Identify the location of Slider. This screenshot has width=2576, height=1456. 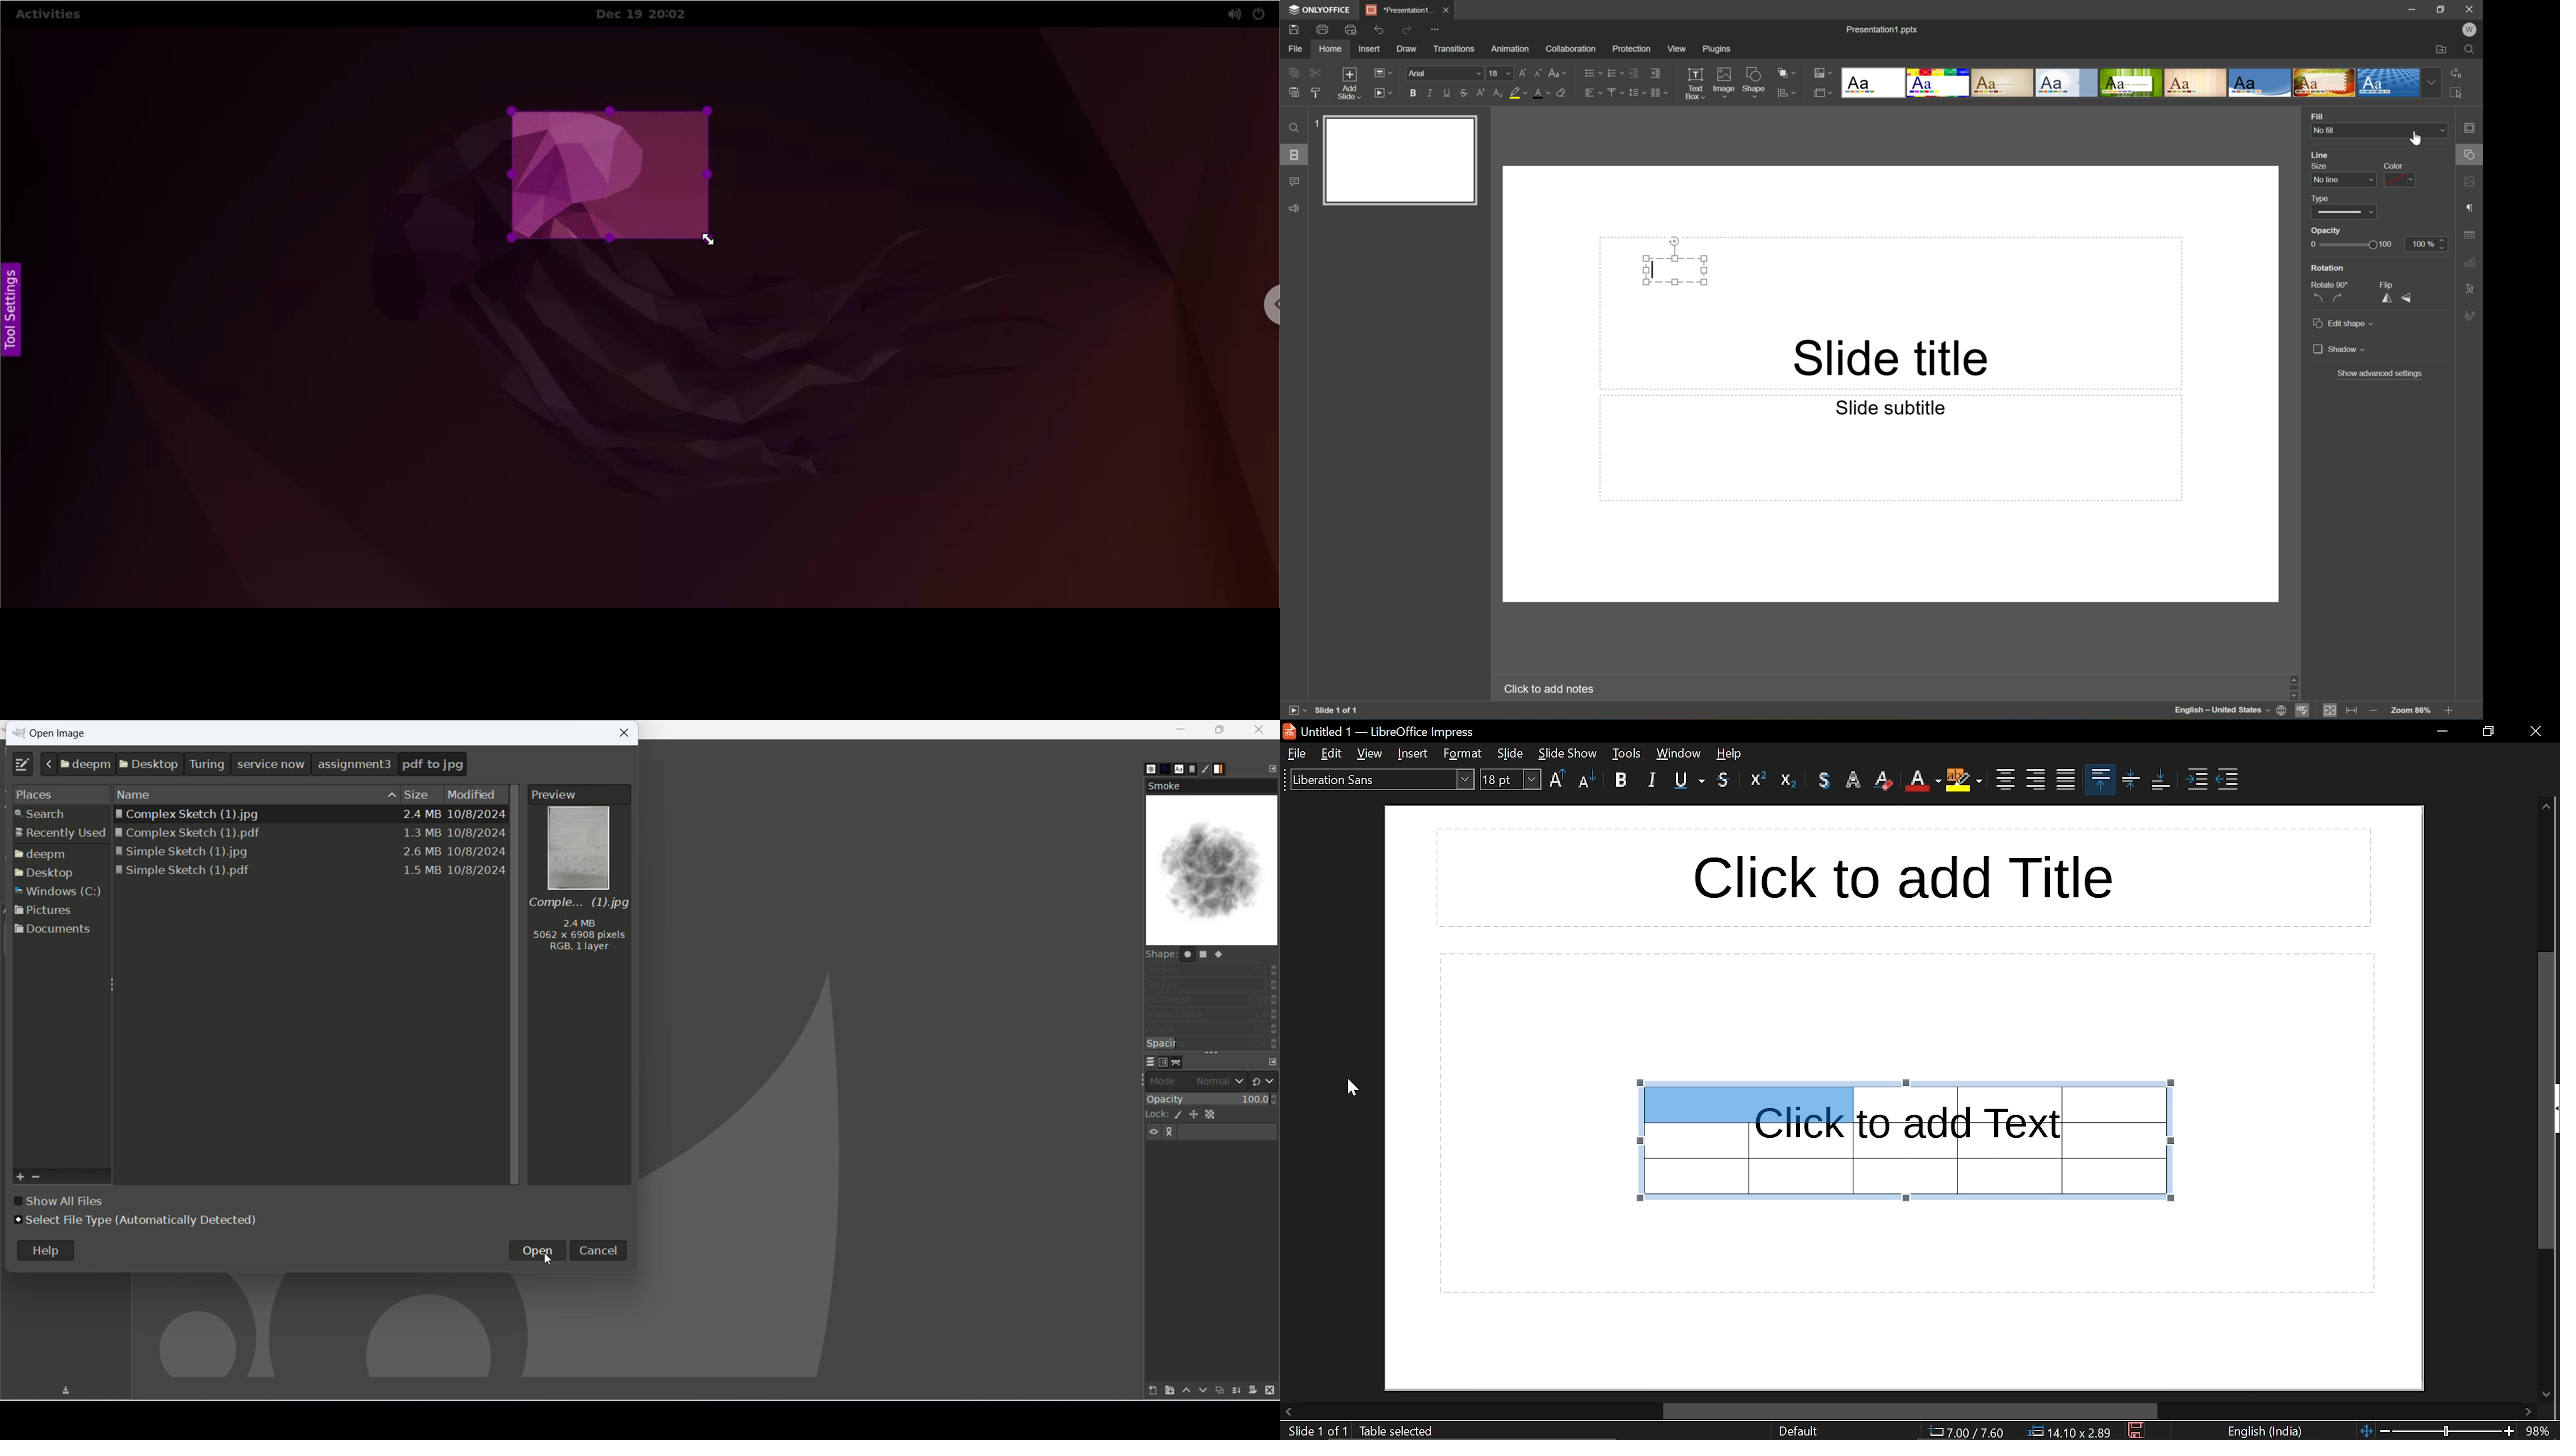
(2352, 244).